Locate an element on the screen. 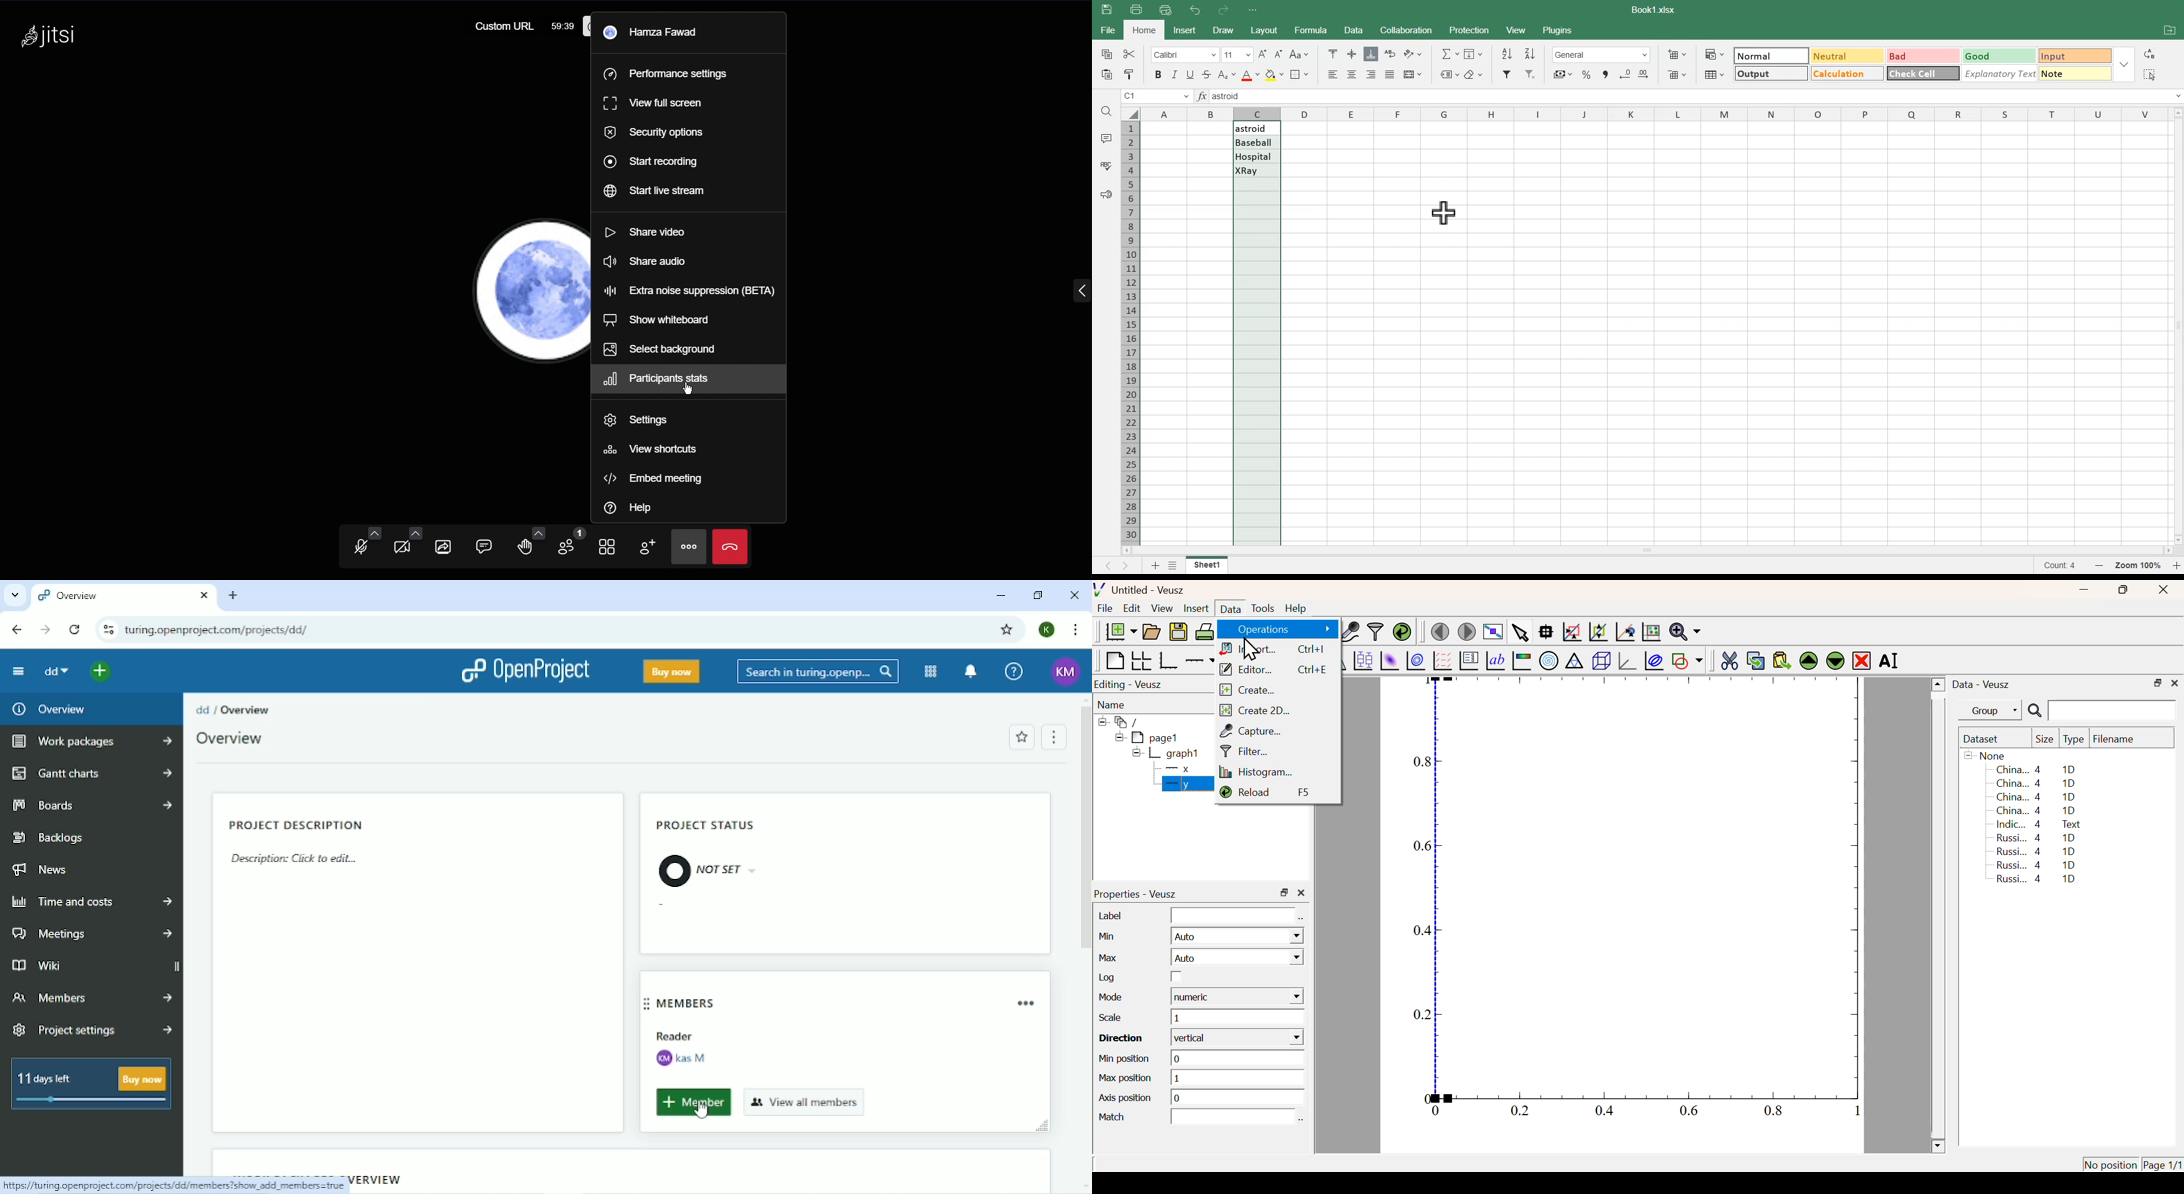 The image size is (2184, 1204). Tools is located at coordinates (1263, 609).